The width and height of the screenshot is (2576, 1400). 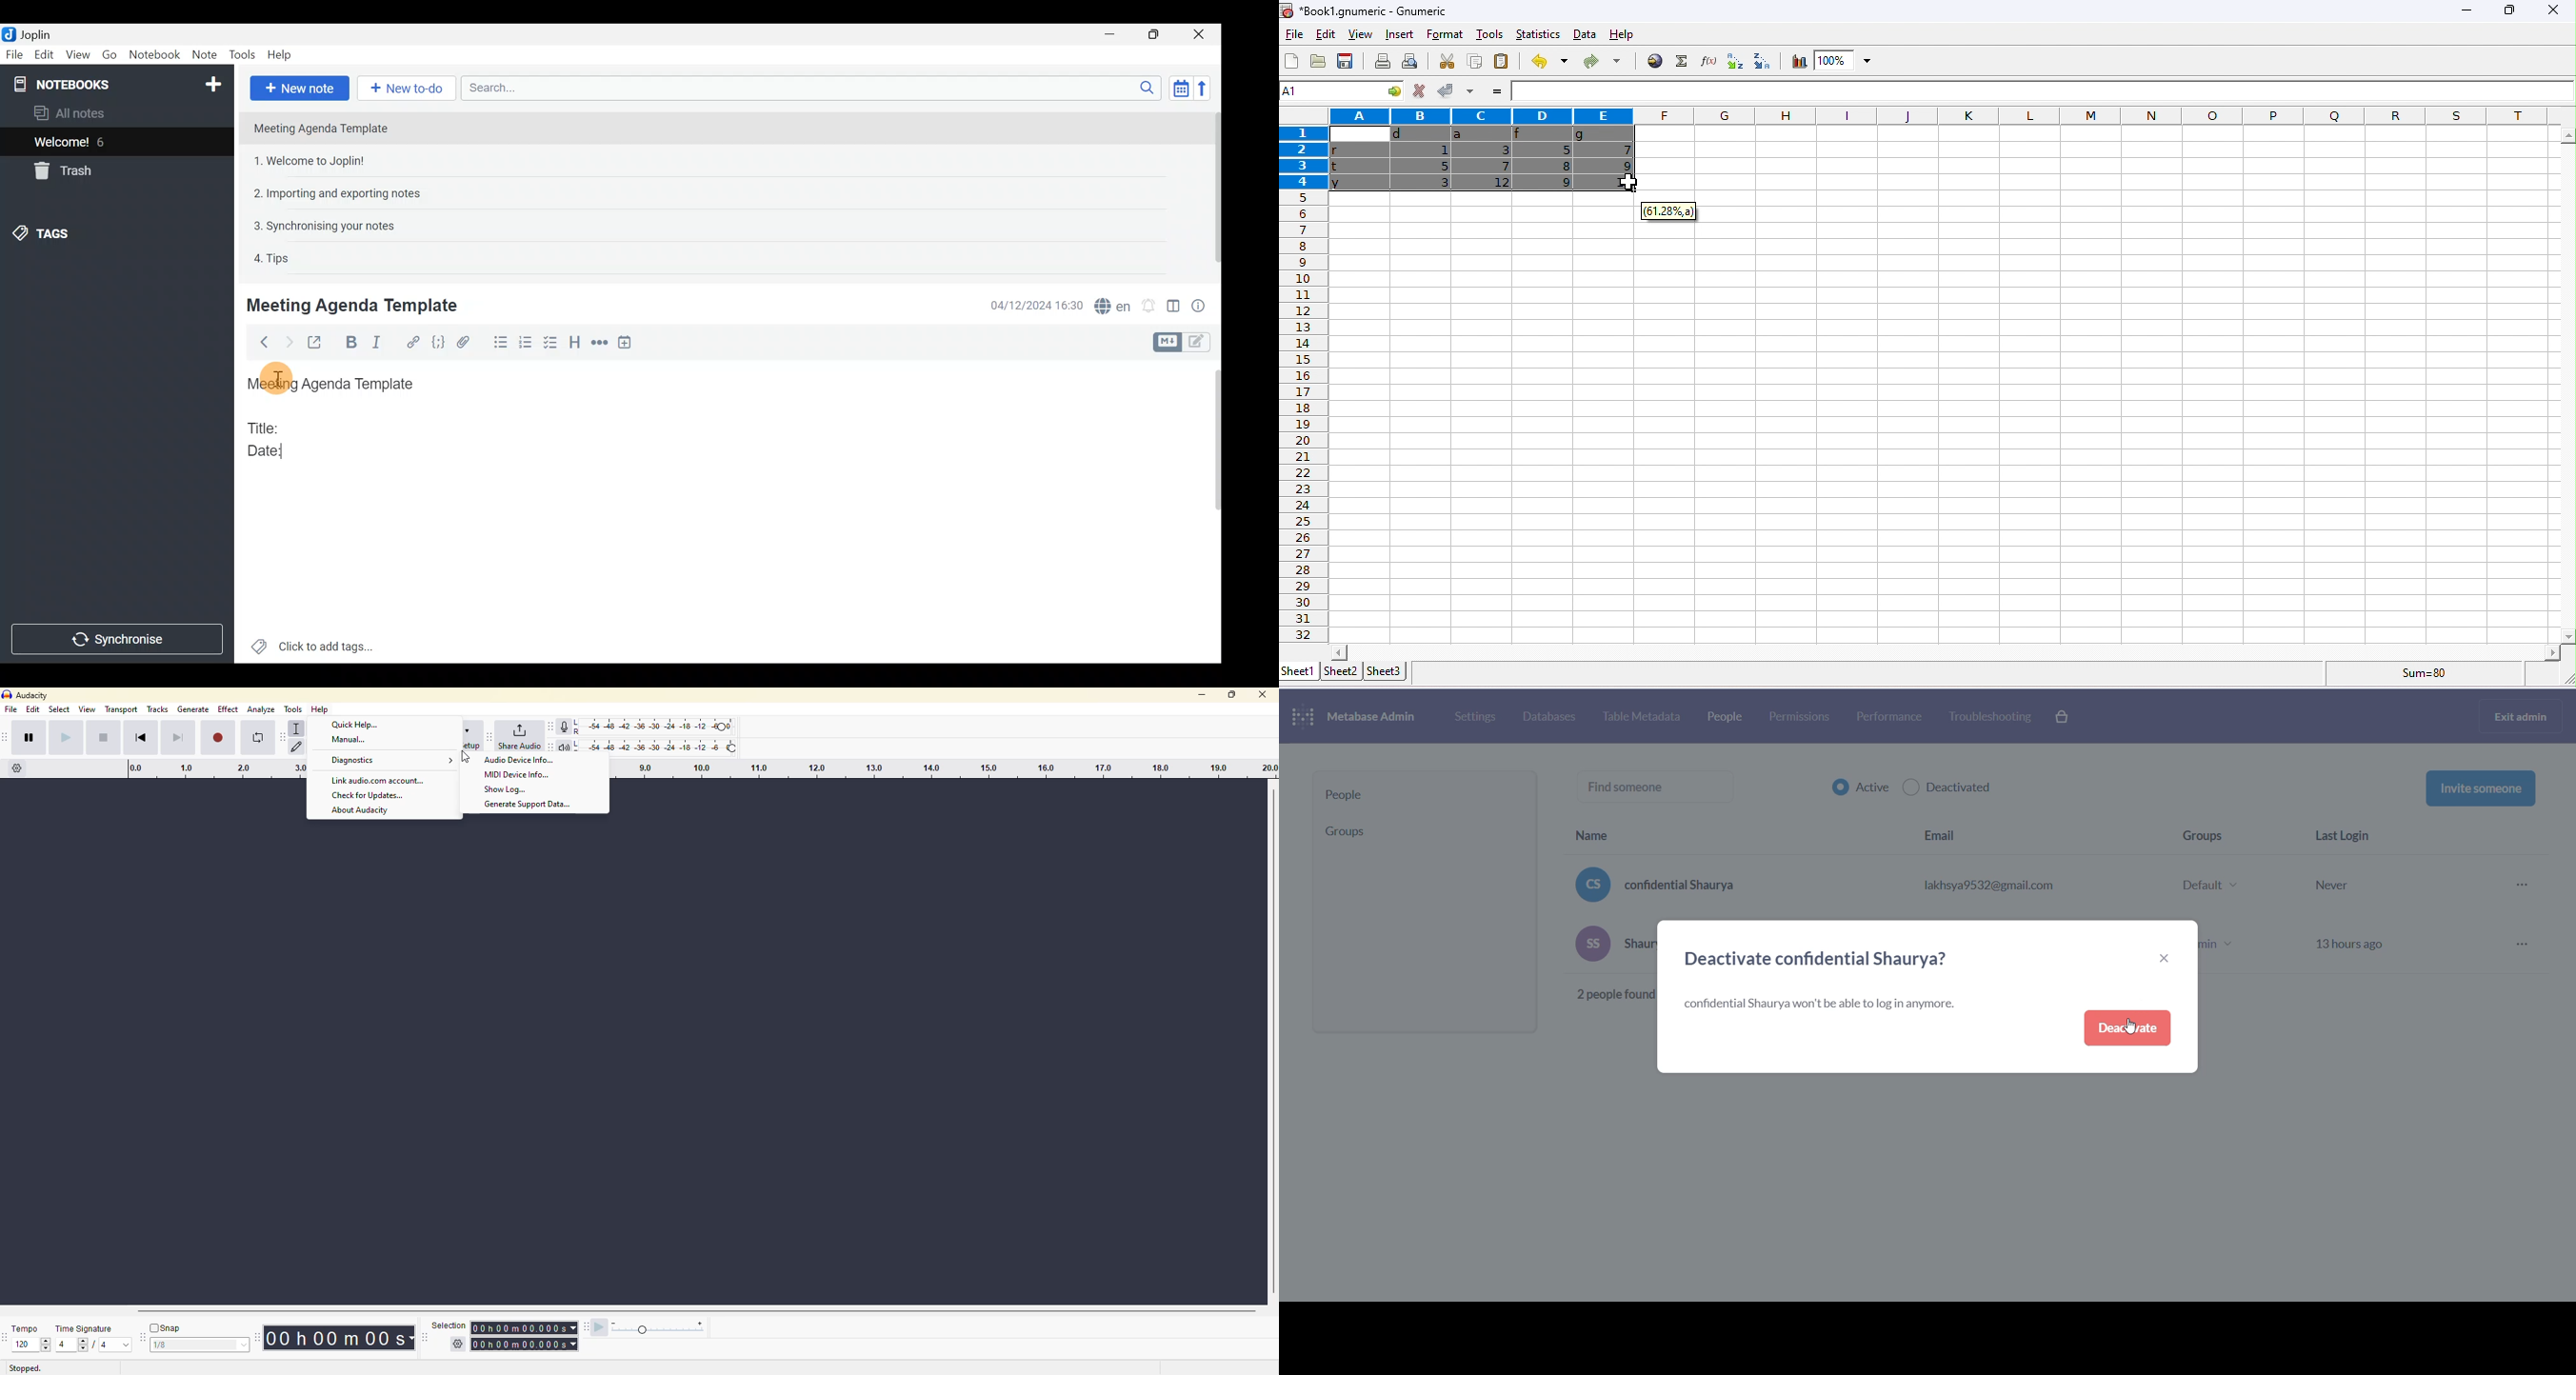 What do you see at coordinates (85, 1326) in the screenshot?
I see `time signature` at bounding box center [85, 1326].